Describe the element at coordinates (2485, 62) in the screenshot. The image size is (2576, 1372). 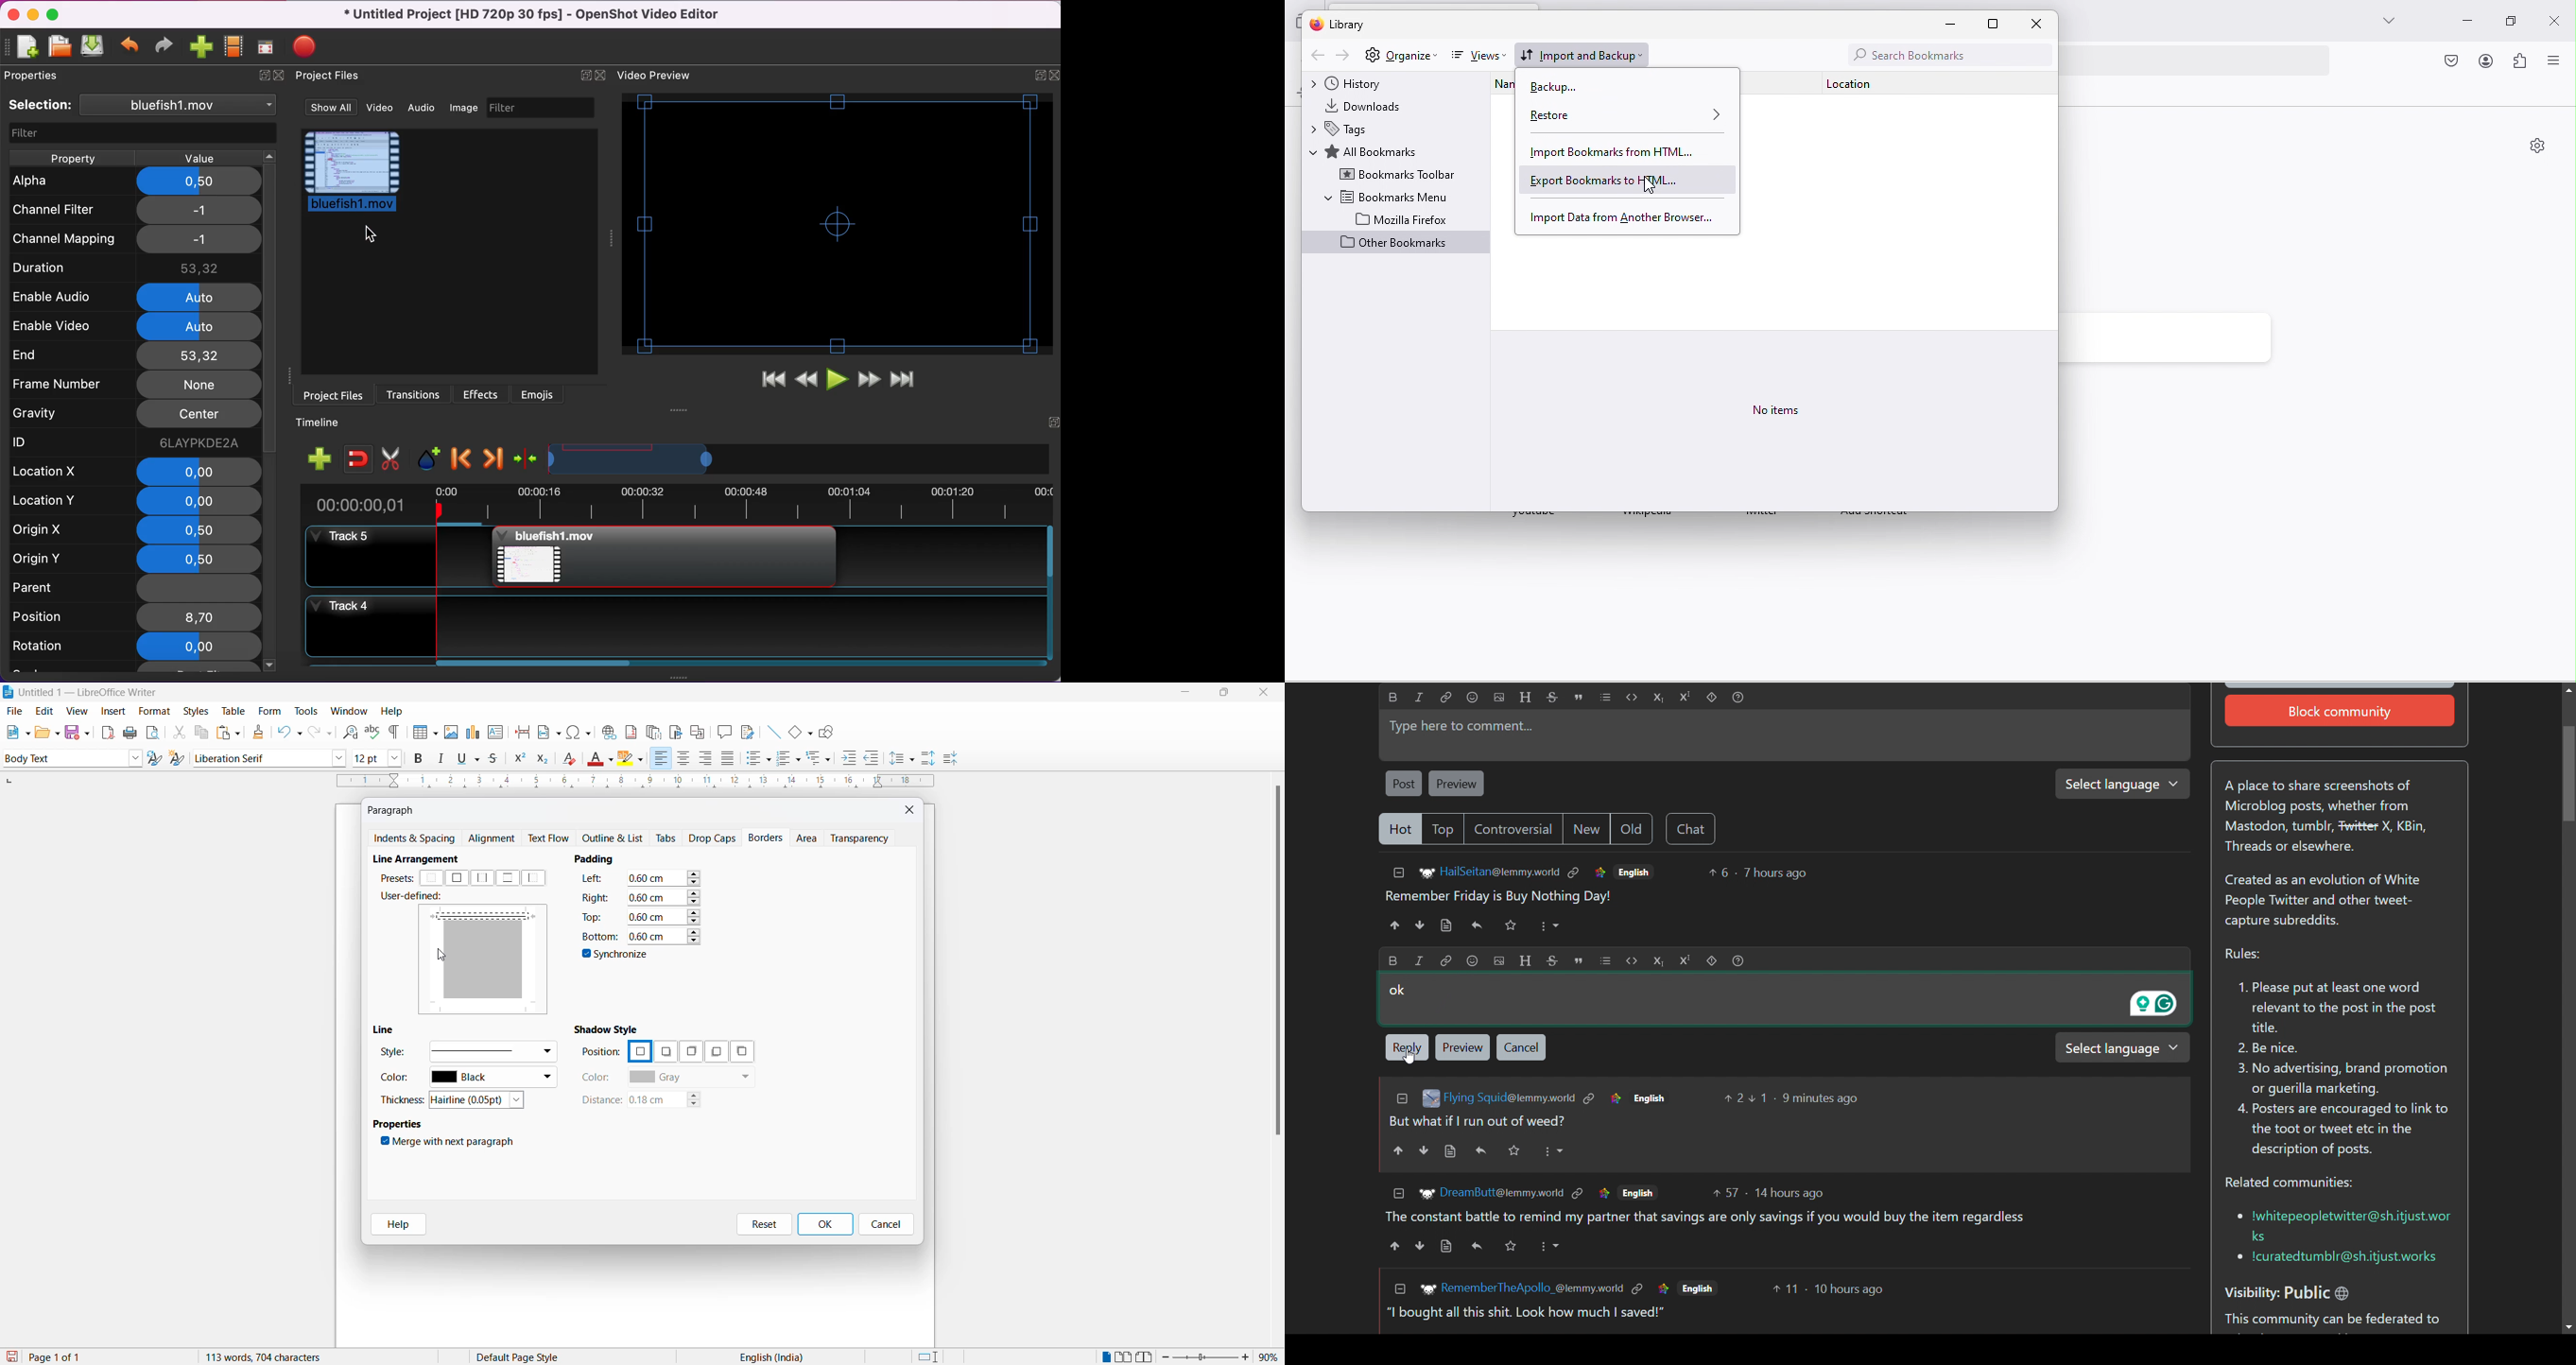
I see `account` at that location.